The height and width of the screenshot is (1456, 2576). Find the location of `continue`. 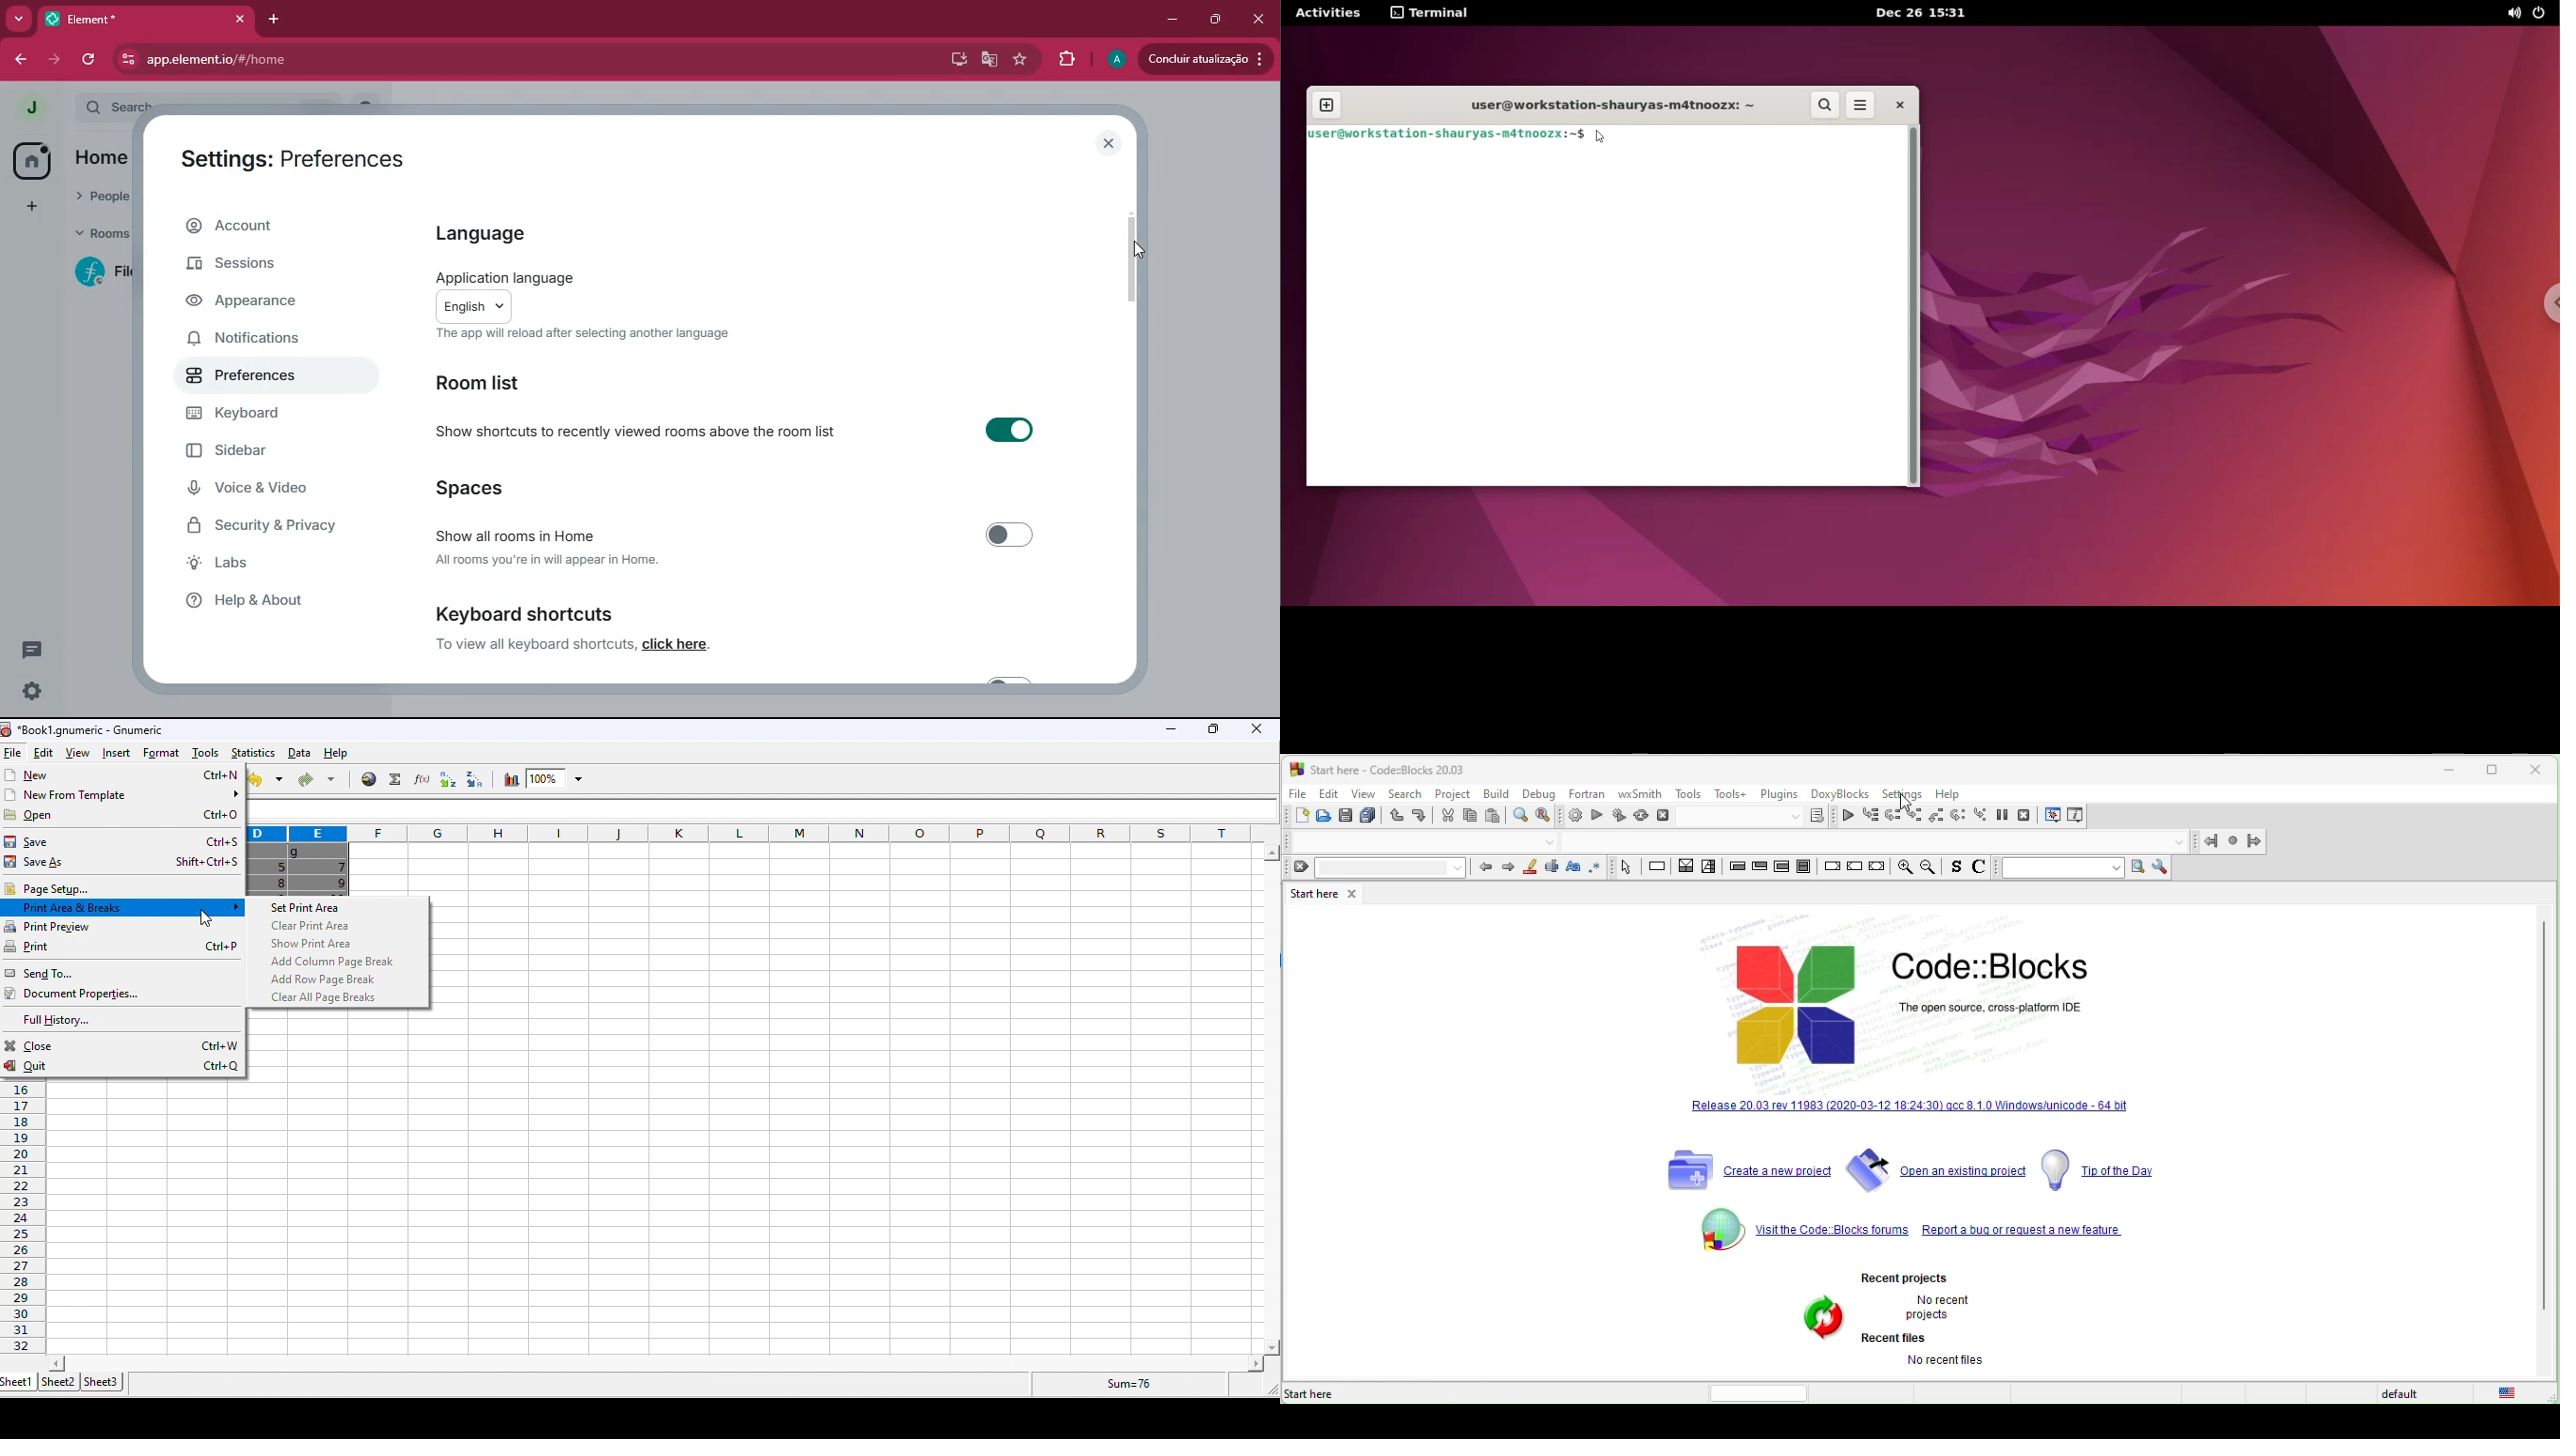

continue is located at coordinates (1848, 816).